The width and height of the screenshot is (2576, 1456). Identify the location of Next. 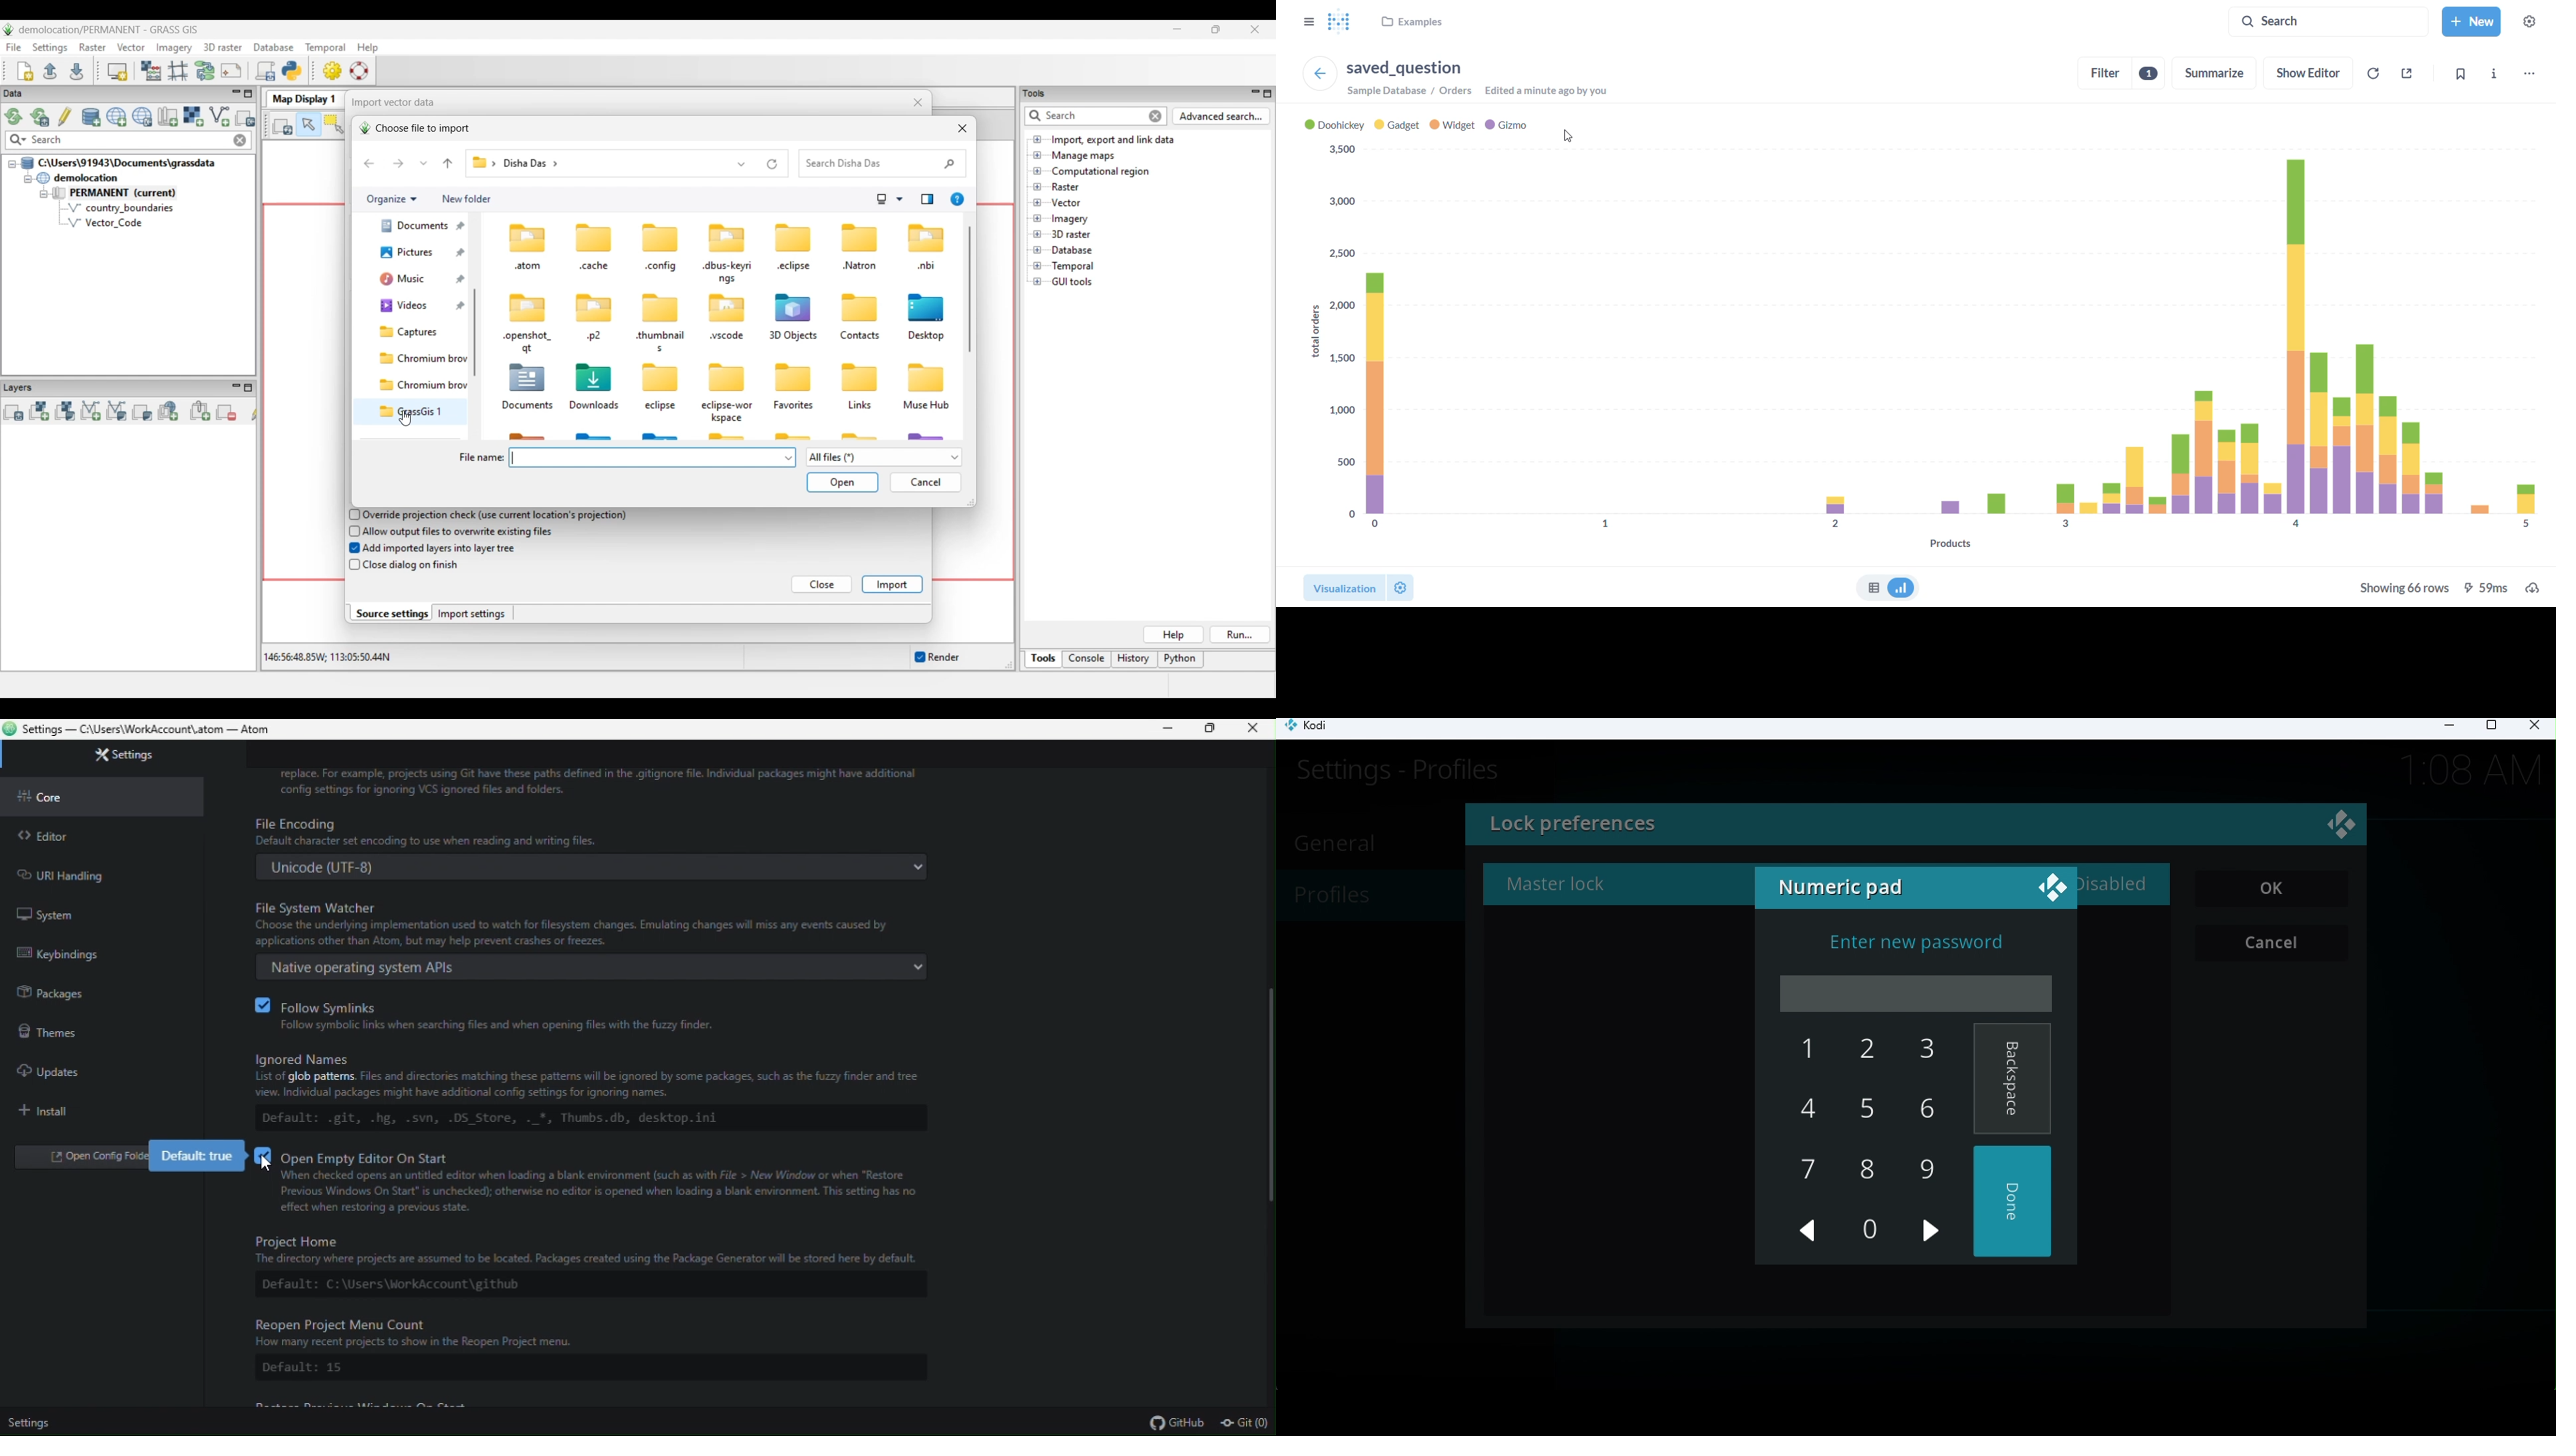
(1934, 1233).